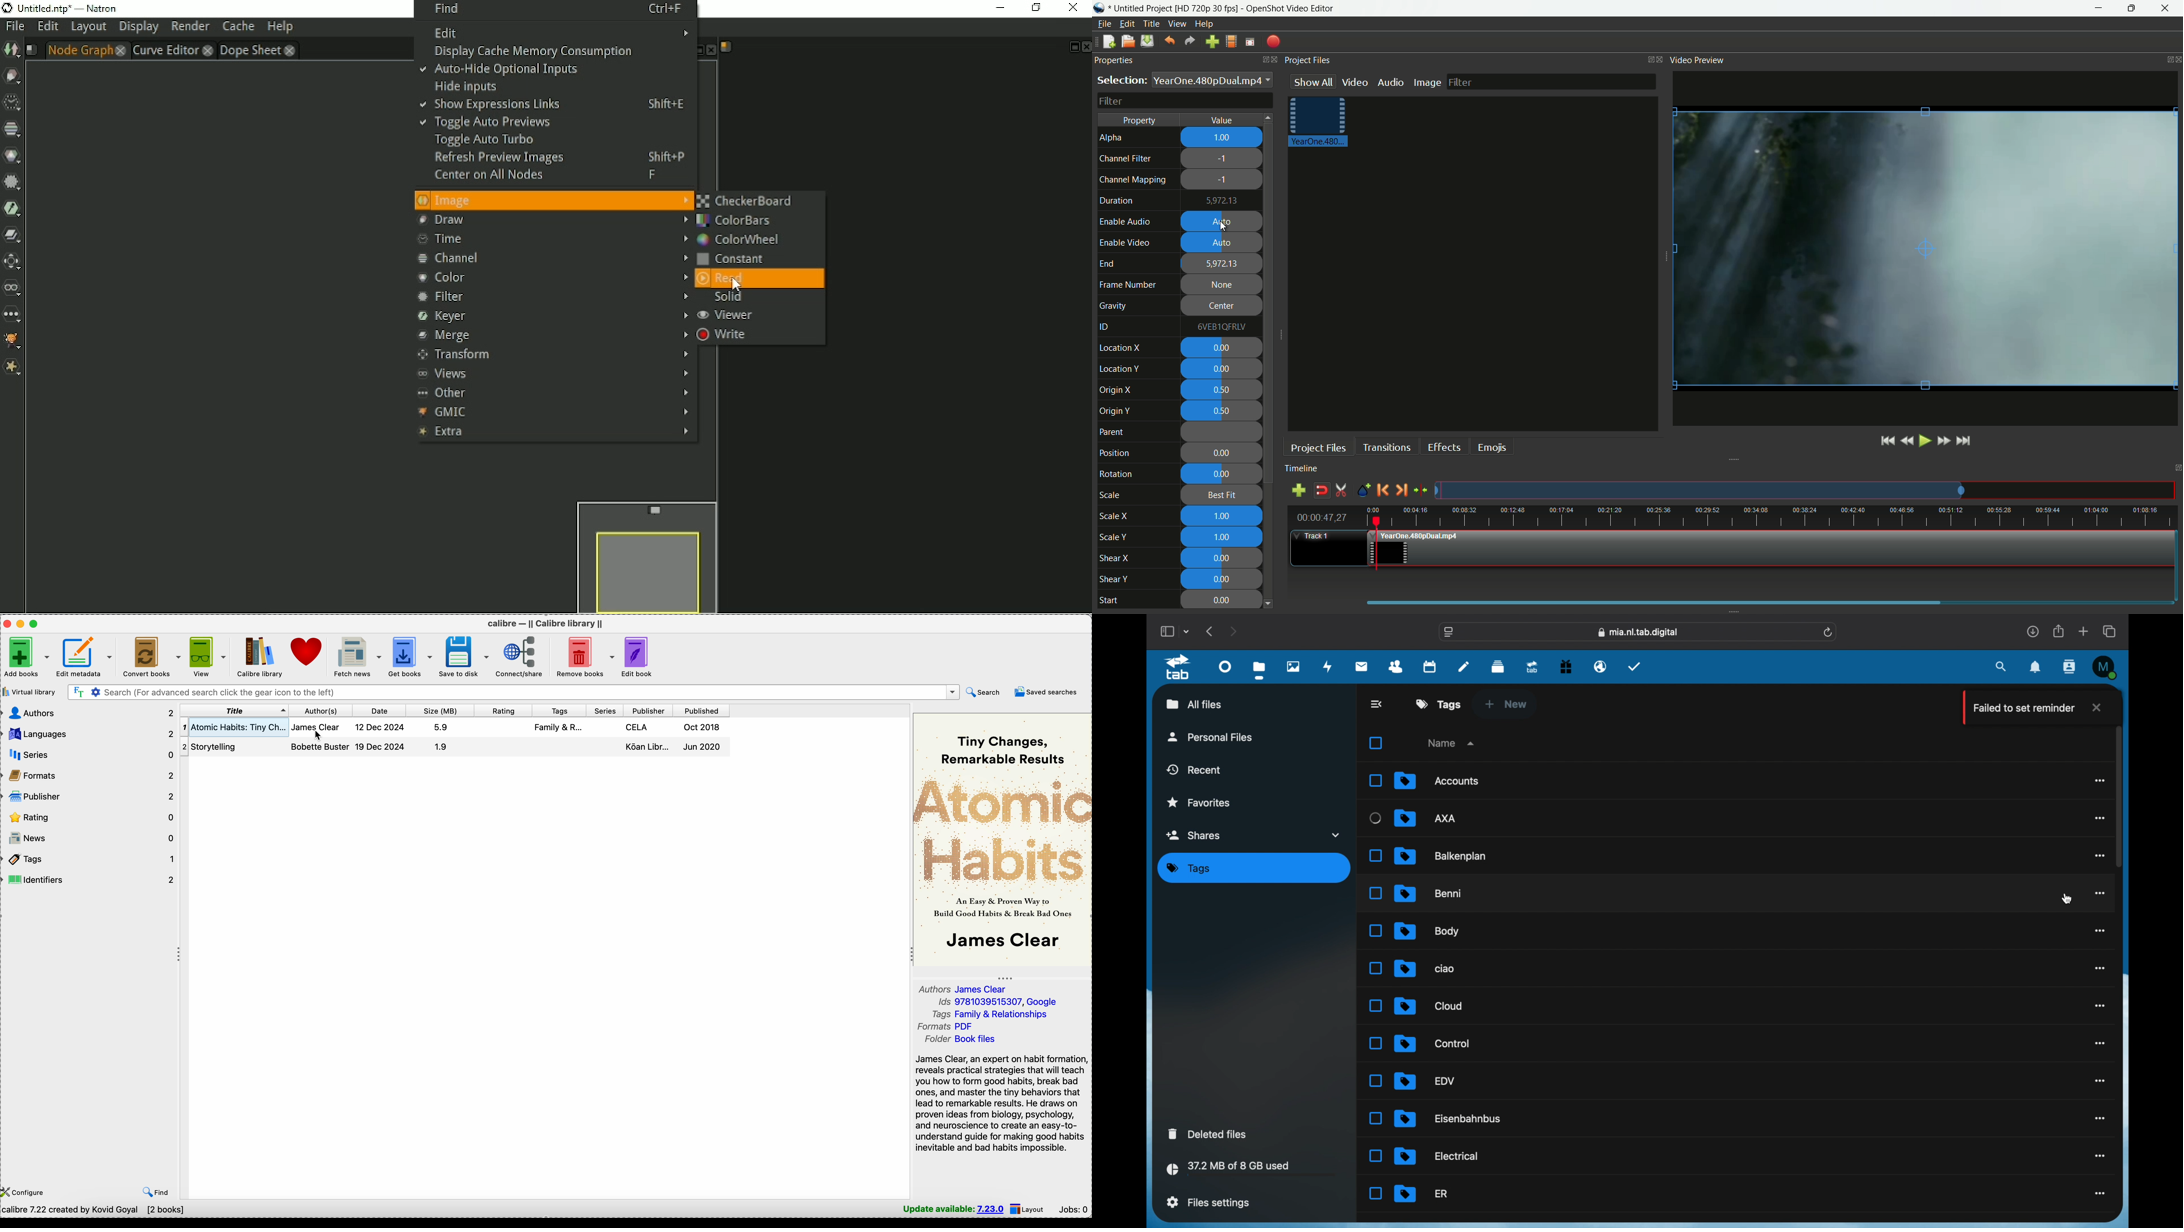 This screenshot has width=2184, height=1232. What do you see at coordinates (2101, 819) in the screenshot?
I see `more options` at bounding box center [2101, 819].